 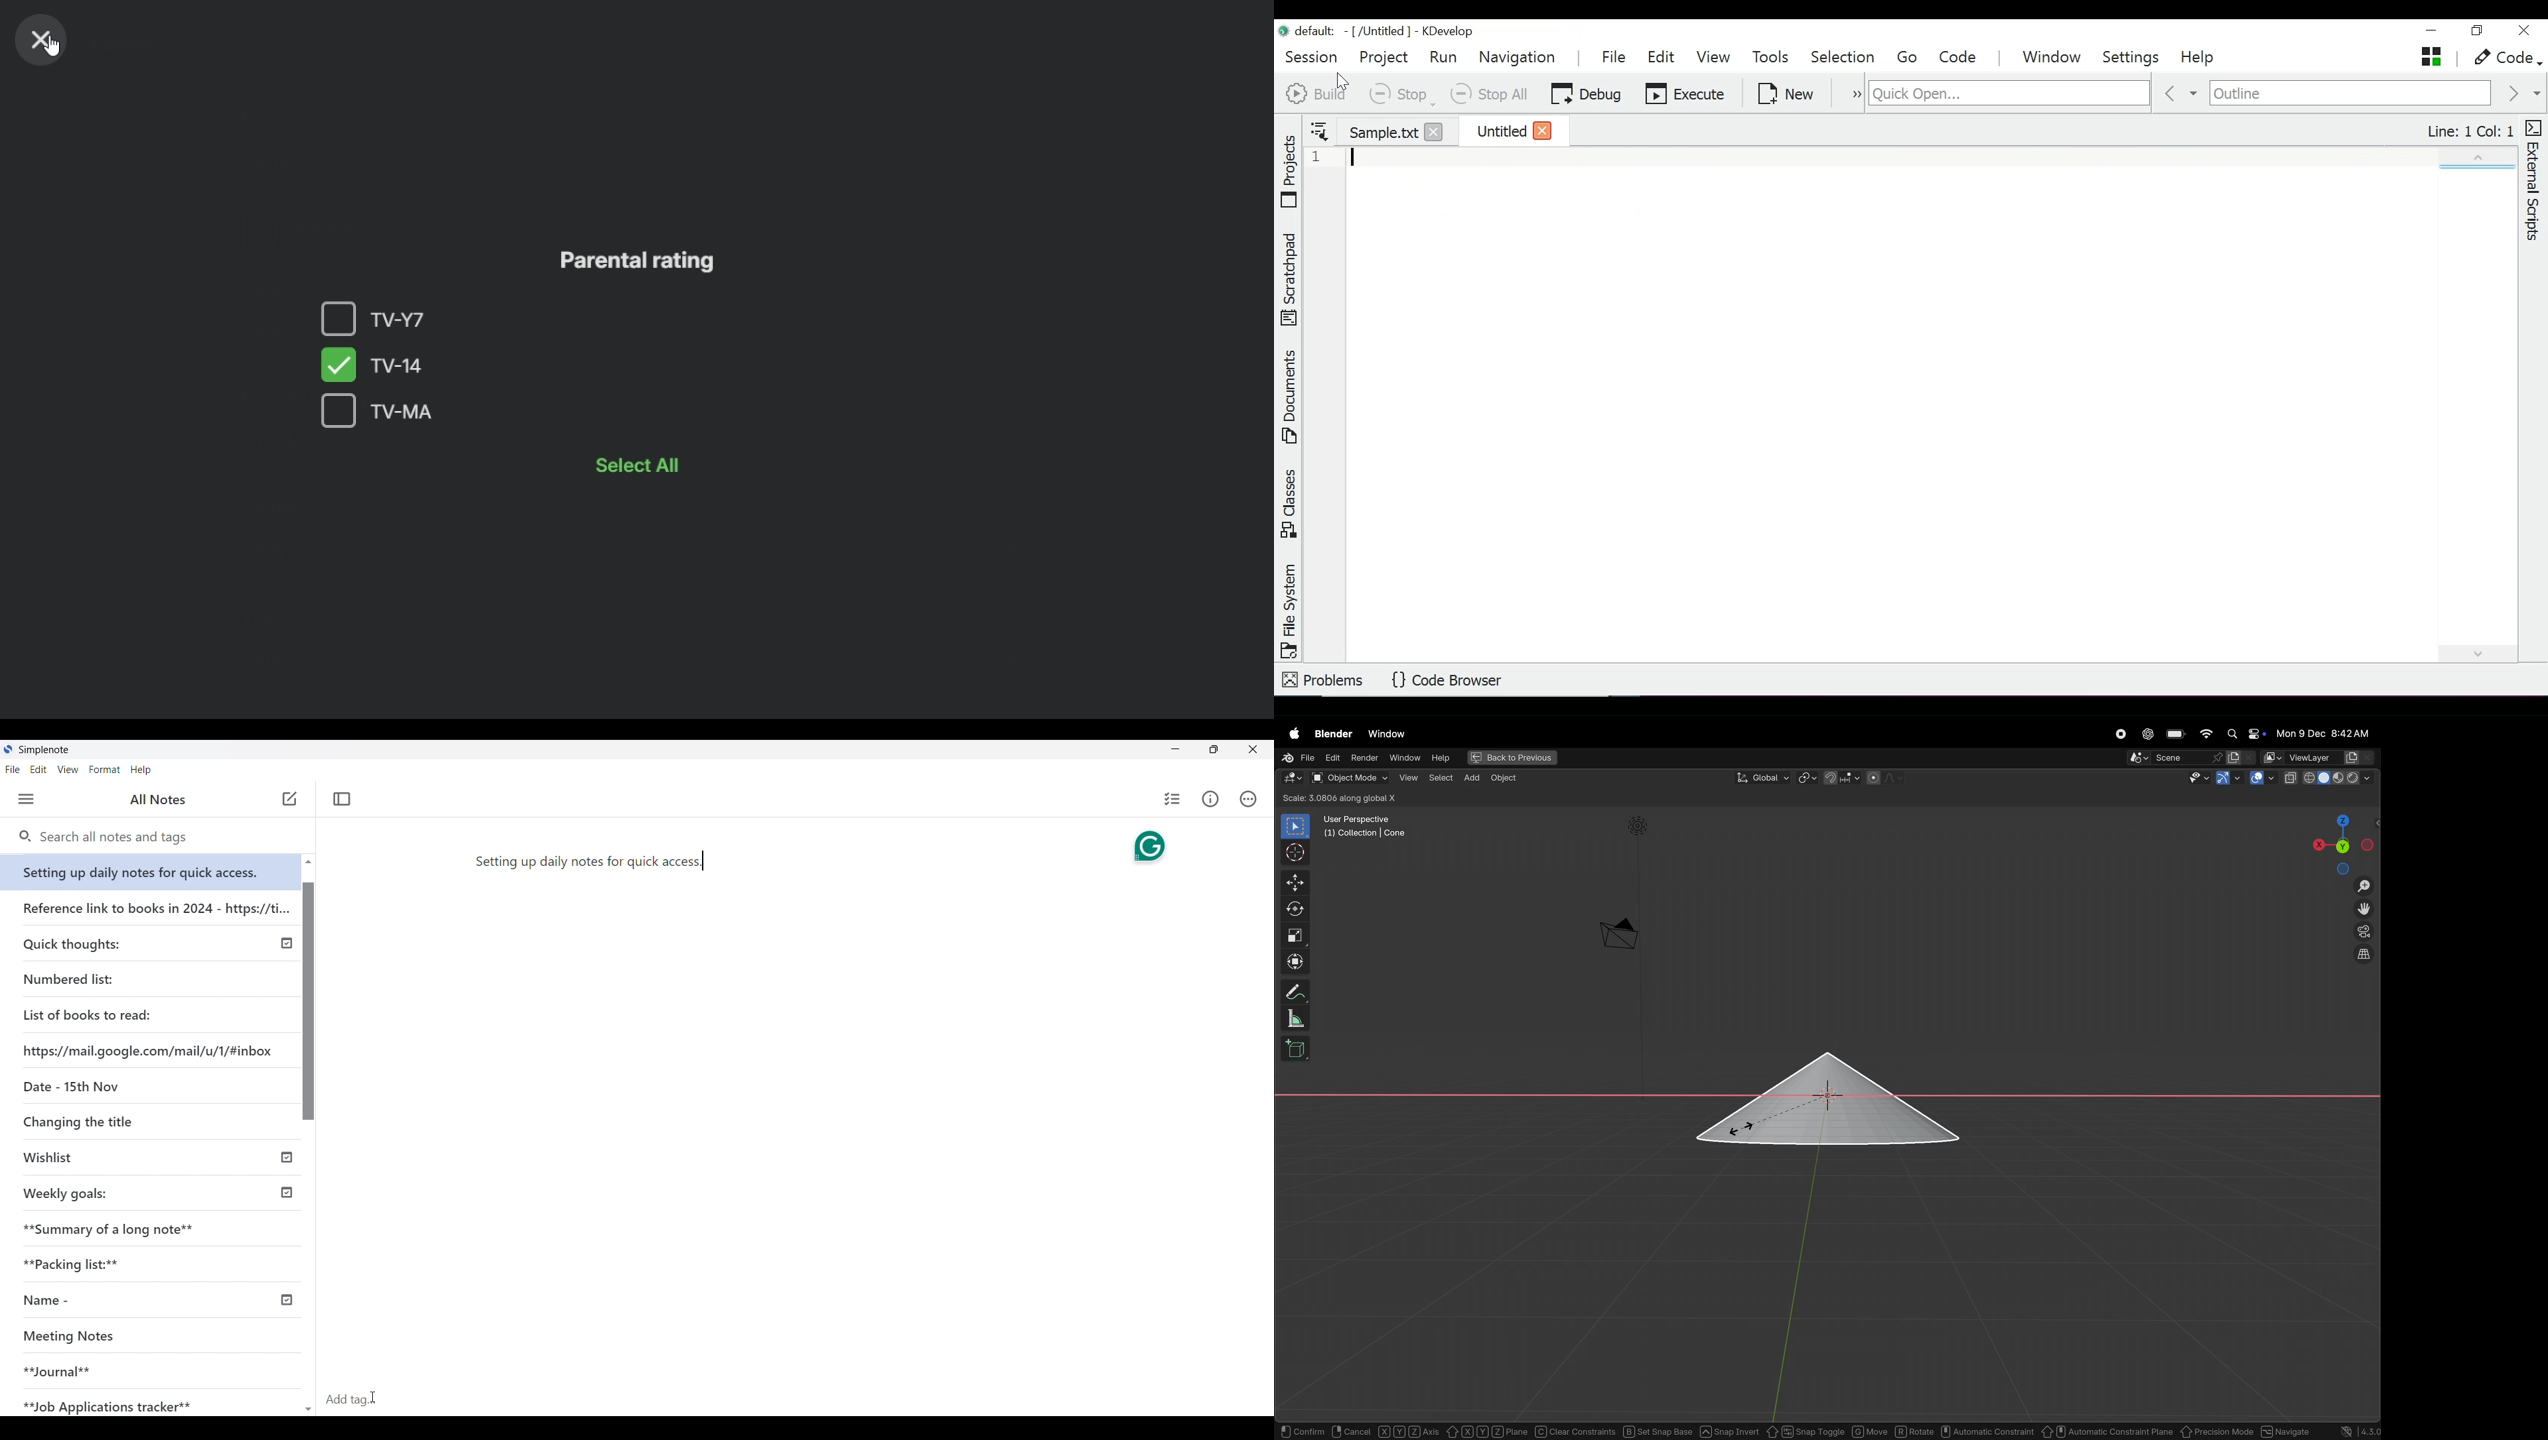 What do you see at coordinates (2240, 757) in the screenshot?
I see `new scene` at bounding box center [2240, 757].